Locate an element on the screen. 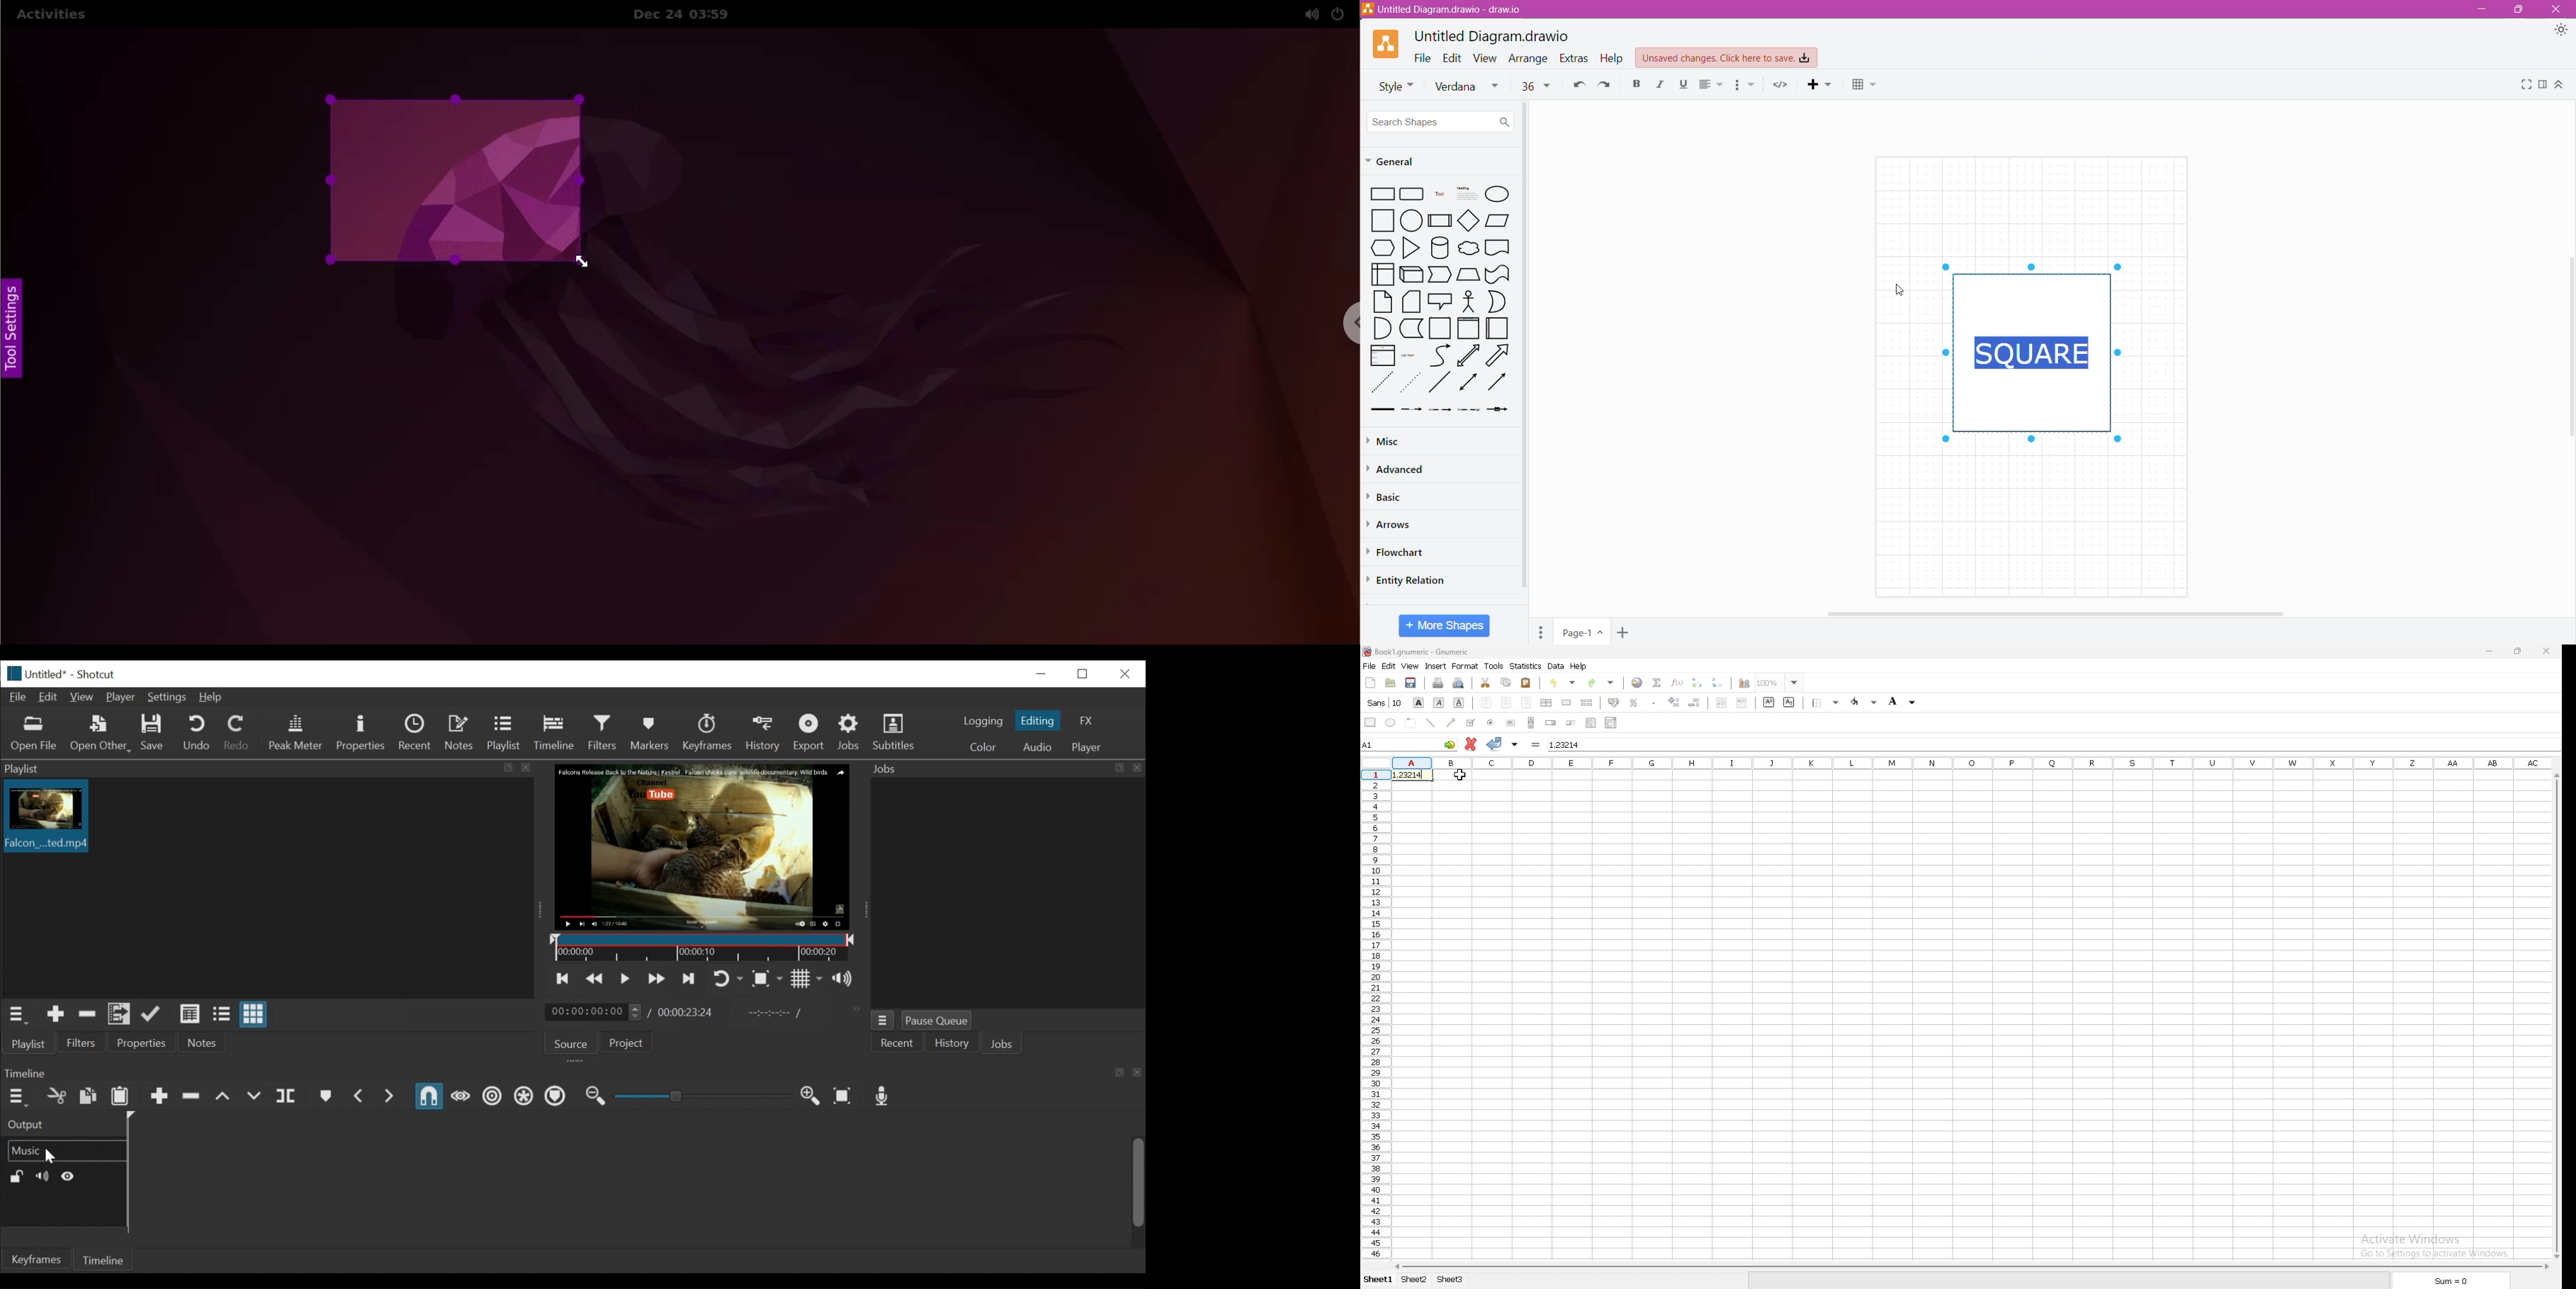 The height and width of the screenshot is (1316, 2576). decrease decimals is located at coordinates (1695, 702).